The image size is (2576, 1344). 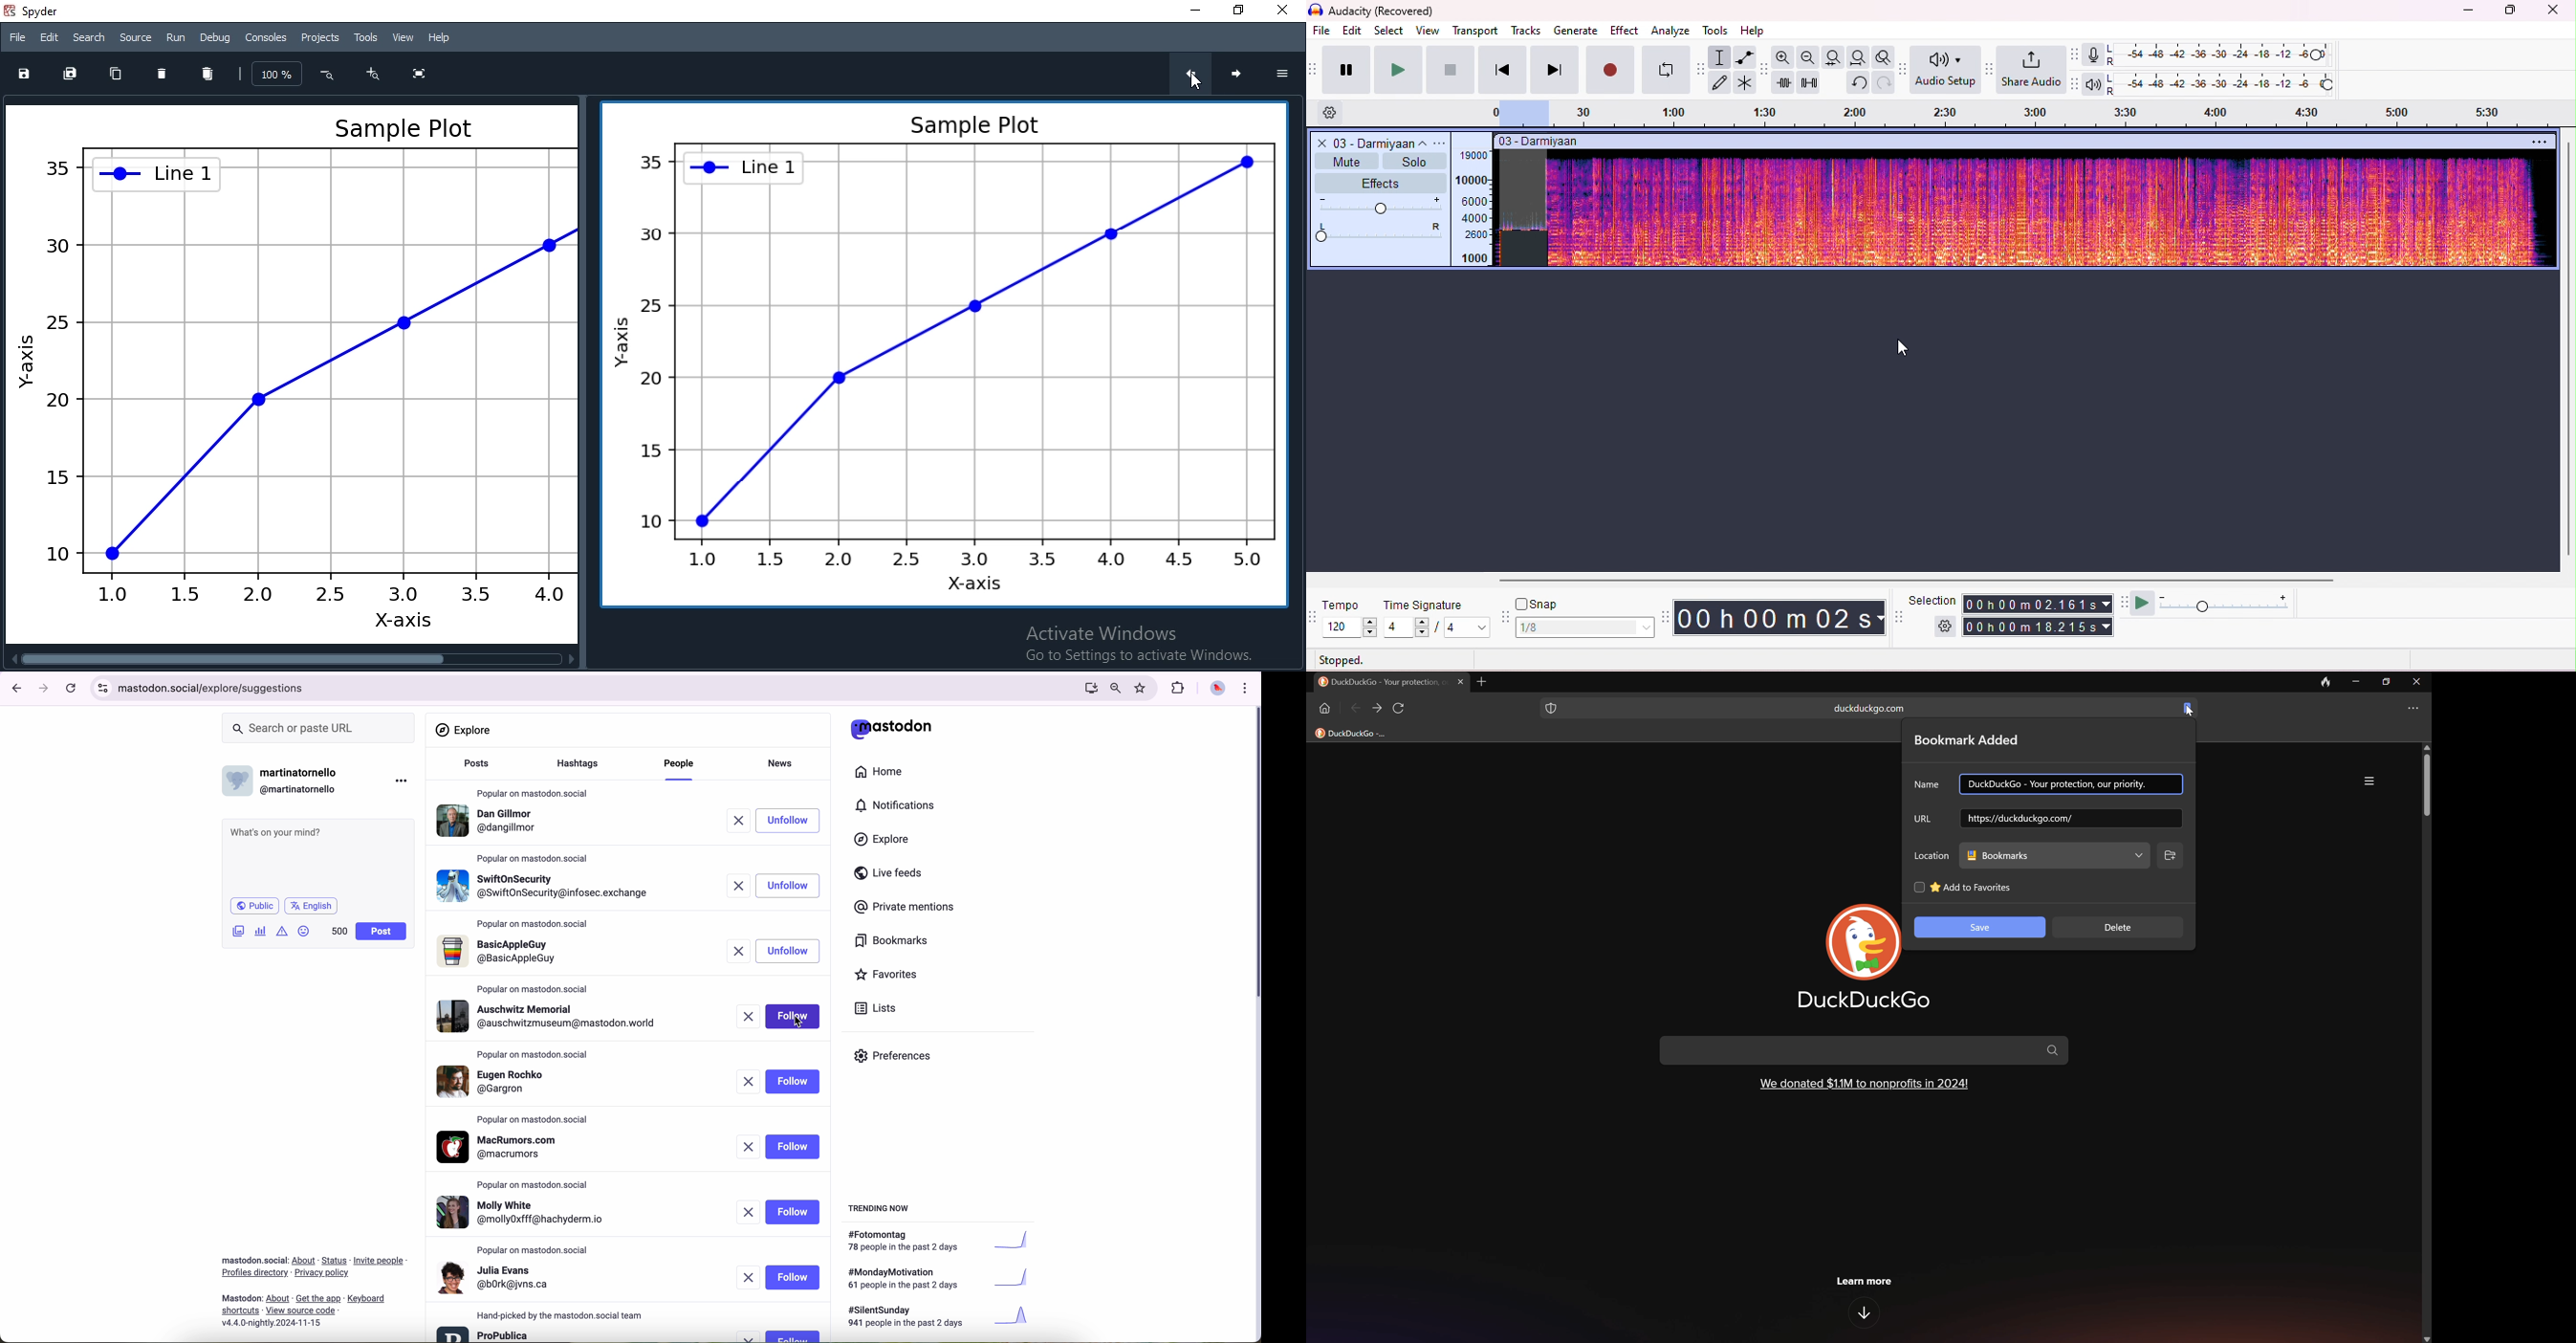 I want to click on silence selection, so click(x=1810, y=82).